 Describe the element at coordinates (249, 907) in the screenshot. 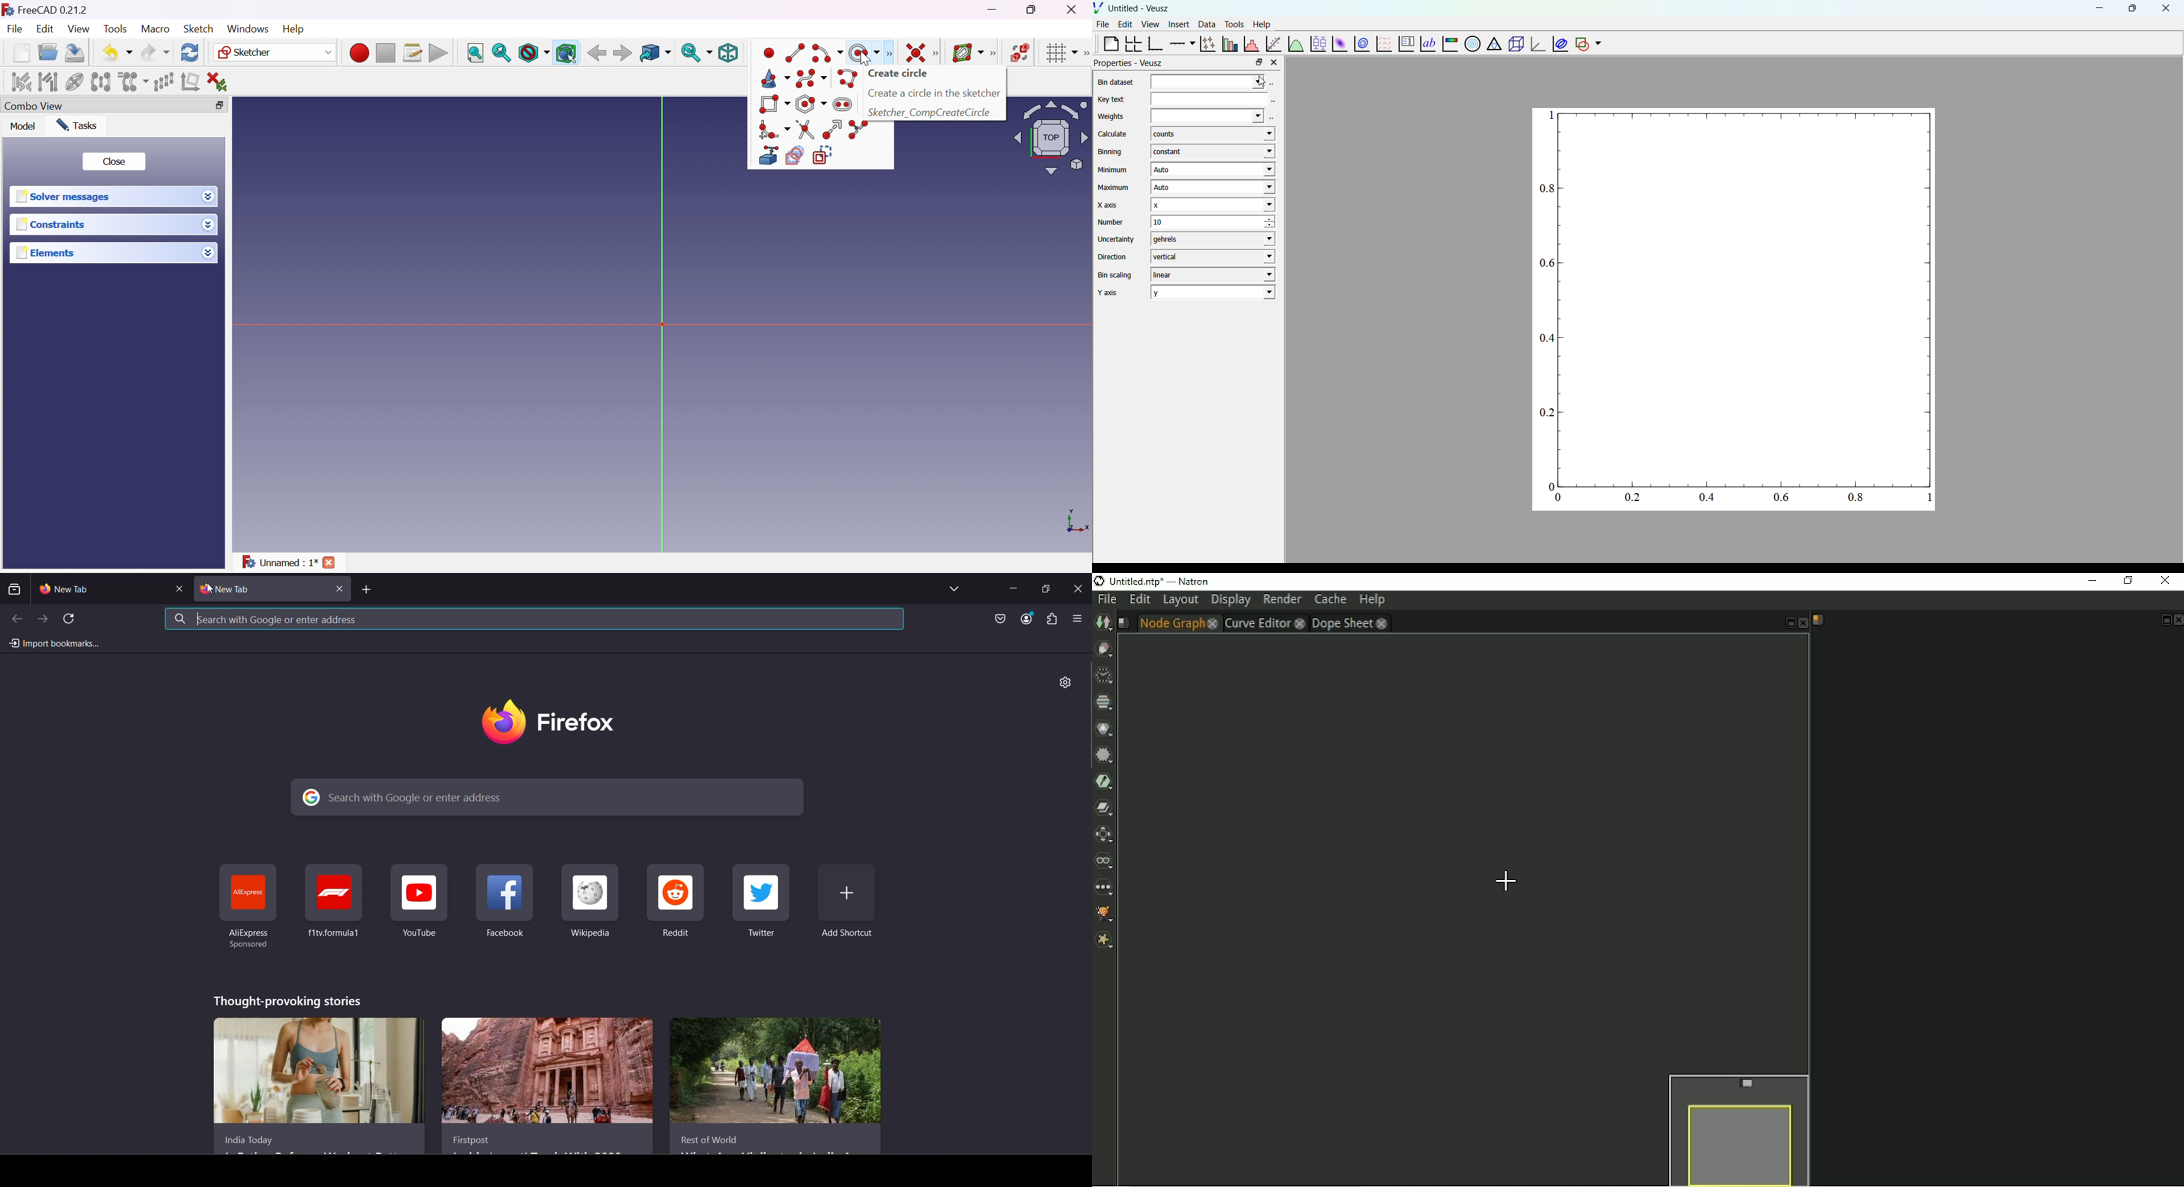

I see `shortcuts` at that location.